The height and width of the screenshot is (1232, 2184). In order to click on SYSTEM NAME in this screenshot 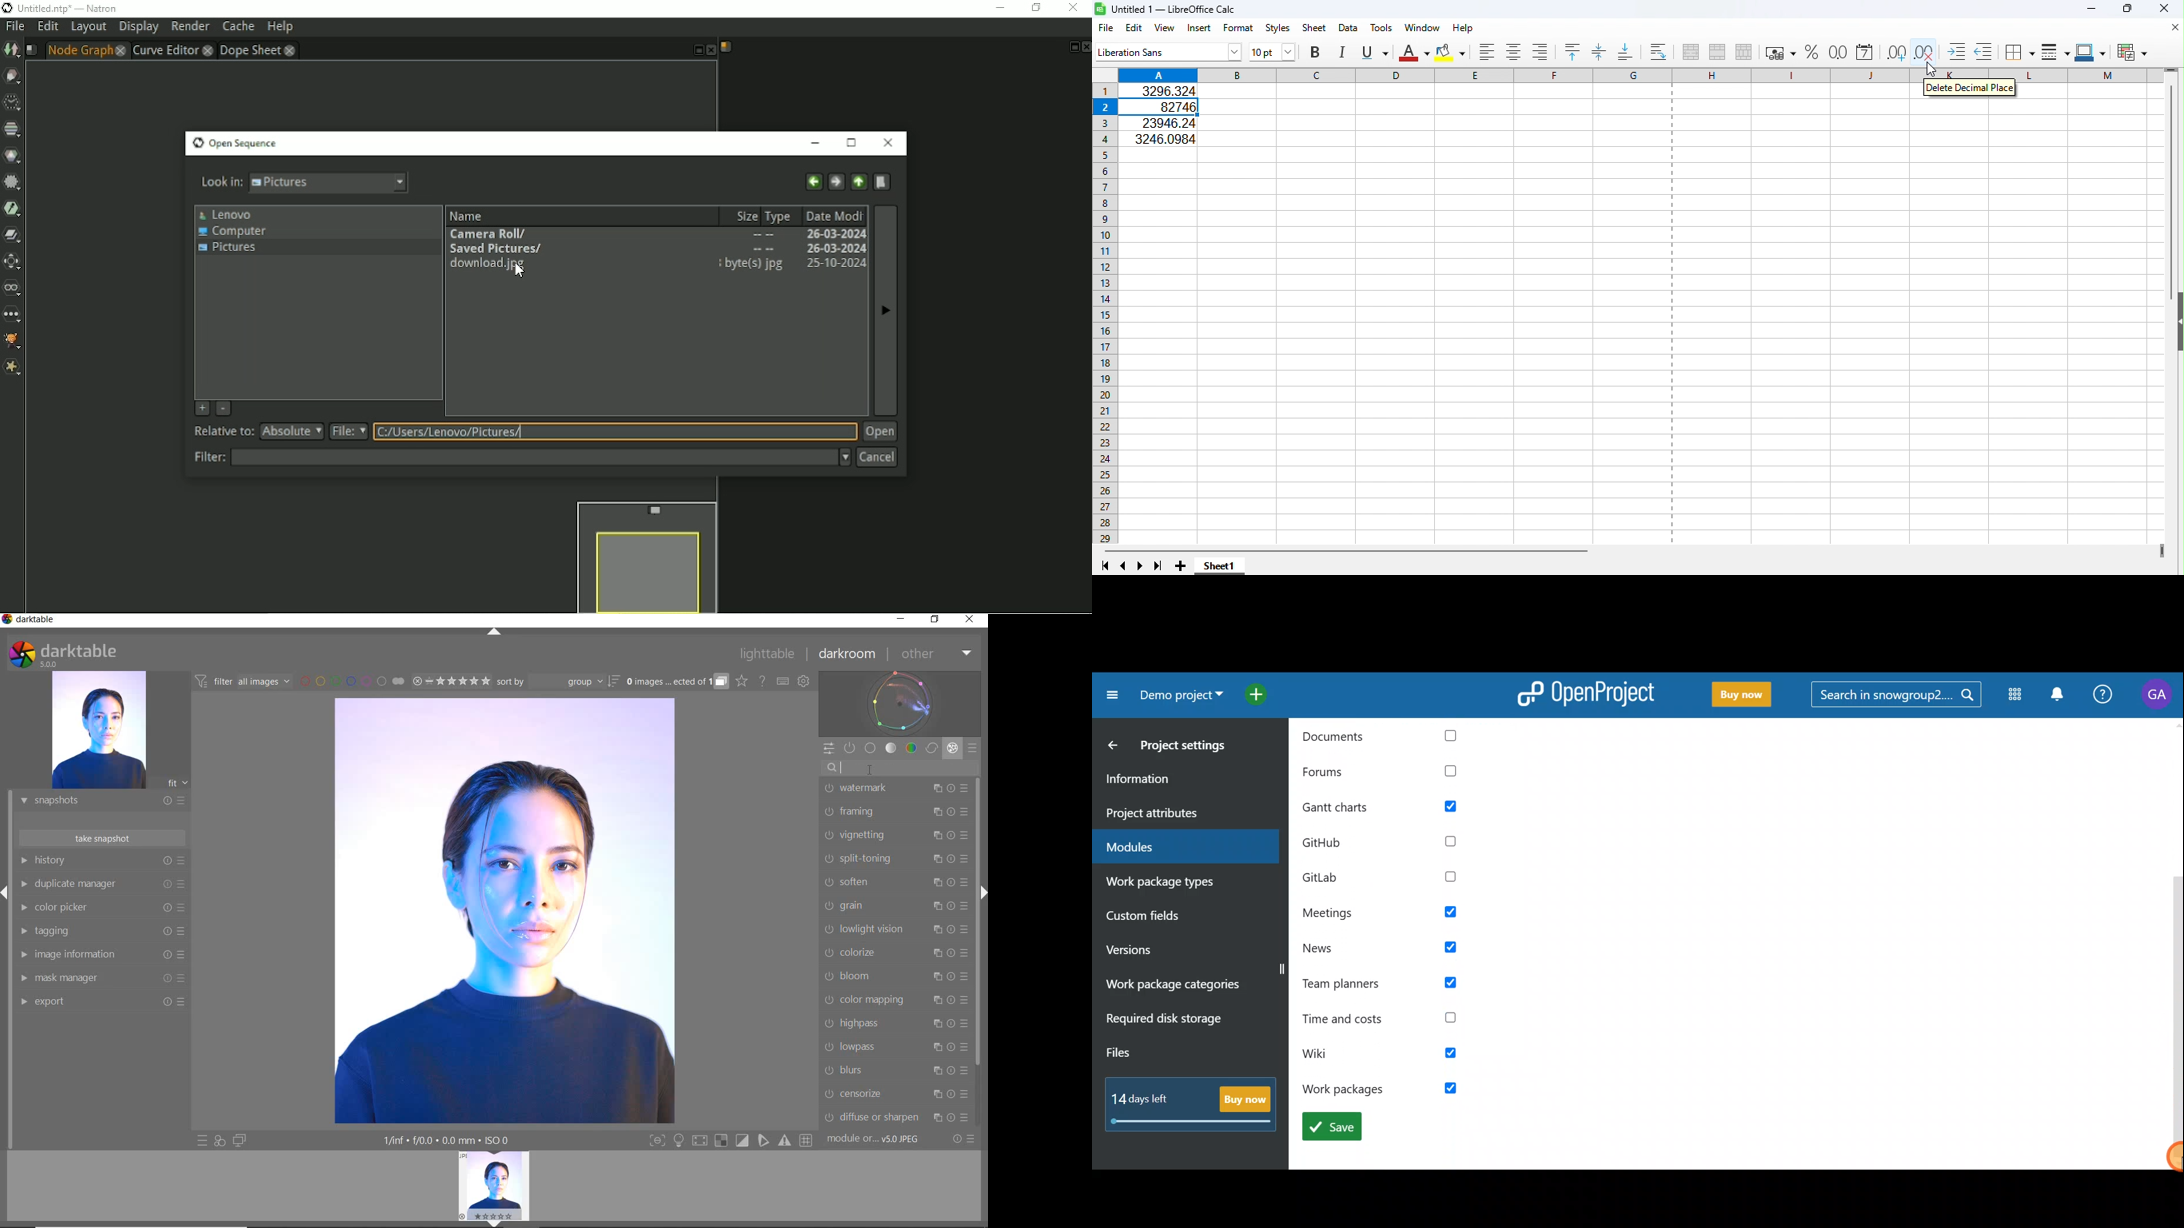, I will do `click(31, 622)`.